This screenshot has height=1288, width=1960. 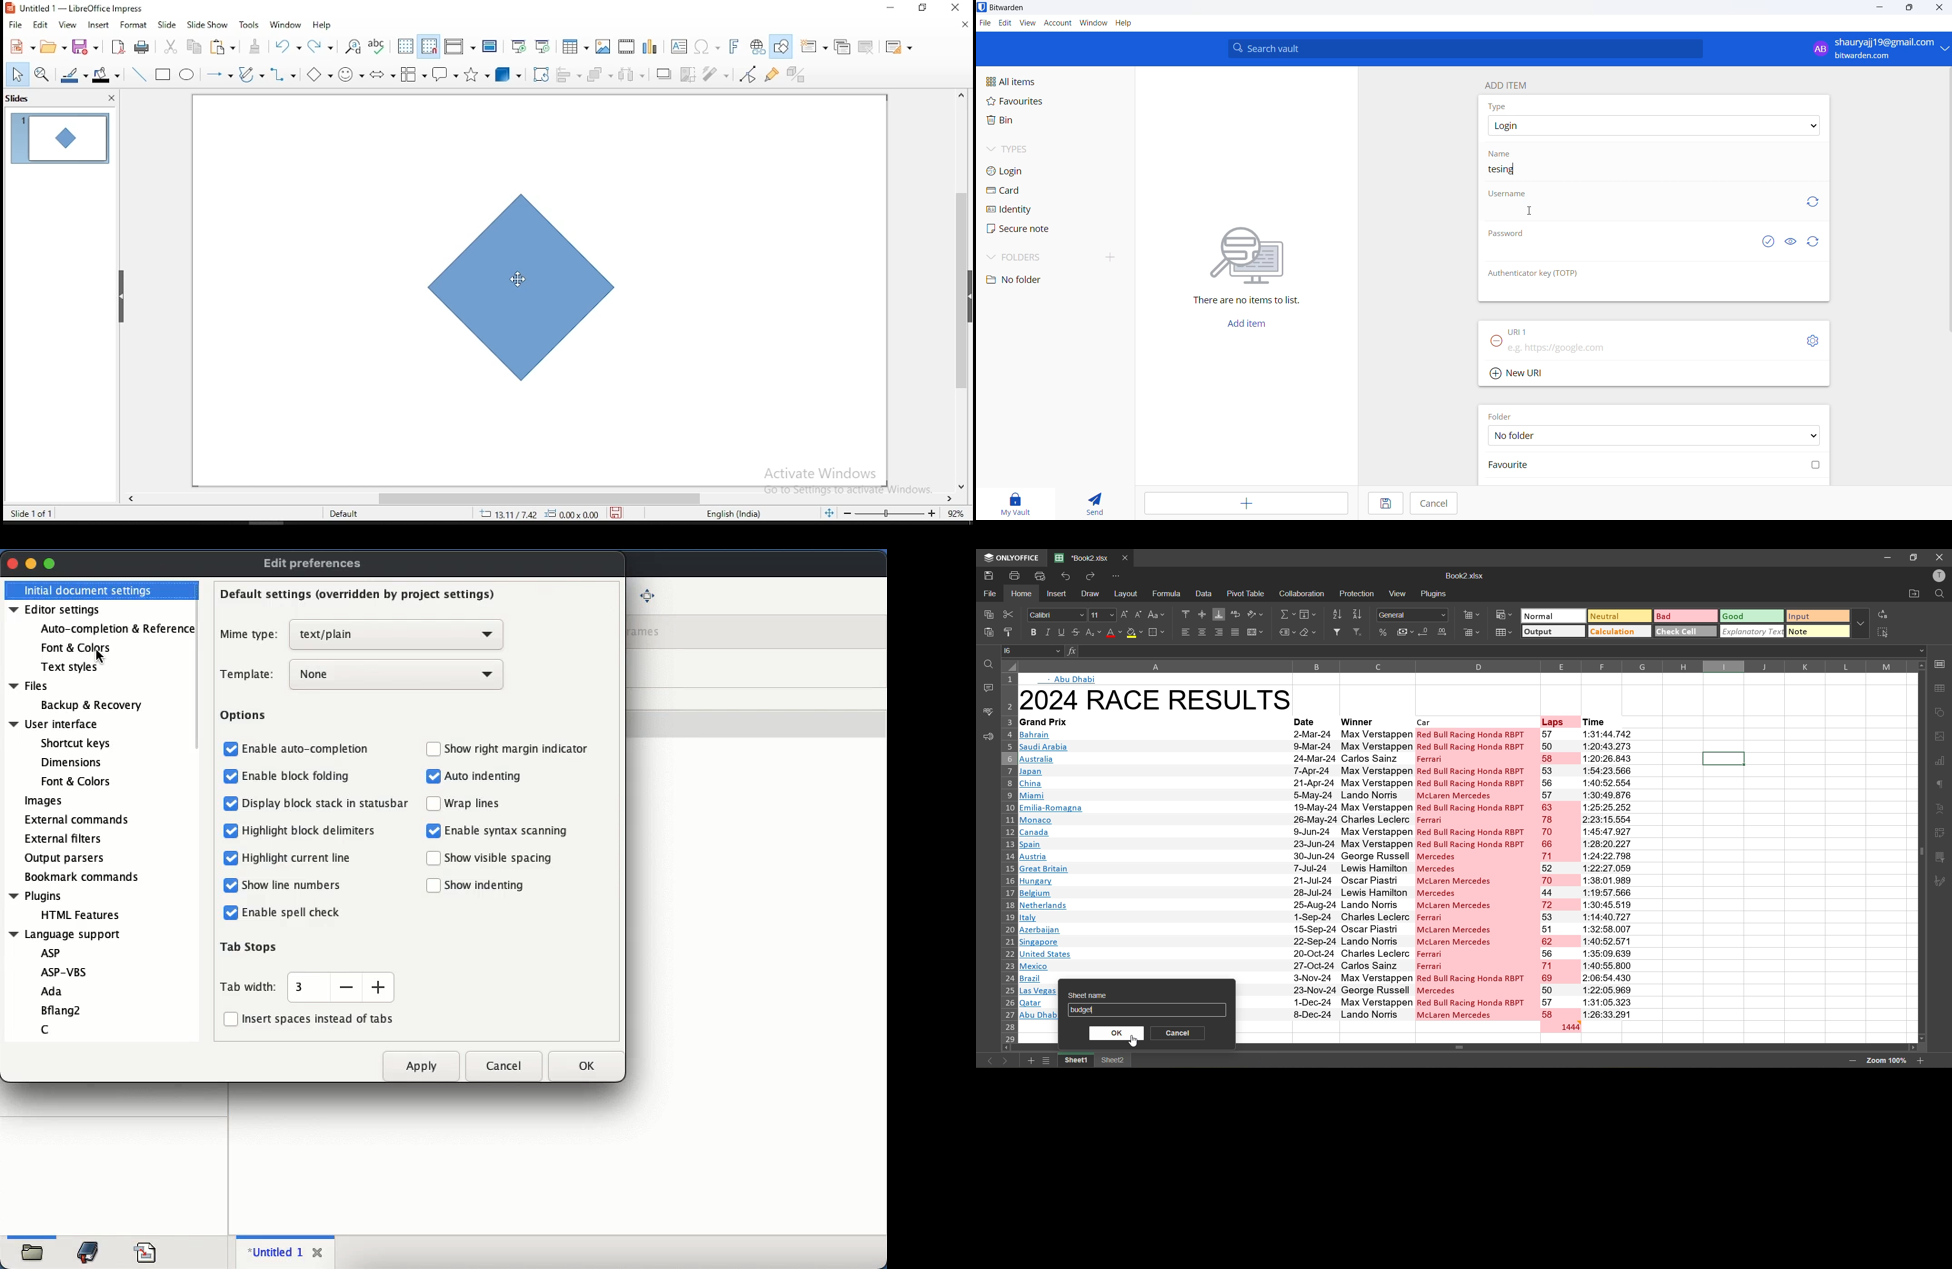 I want to click on cursor, so click(x=1133, y=1042).